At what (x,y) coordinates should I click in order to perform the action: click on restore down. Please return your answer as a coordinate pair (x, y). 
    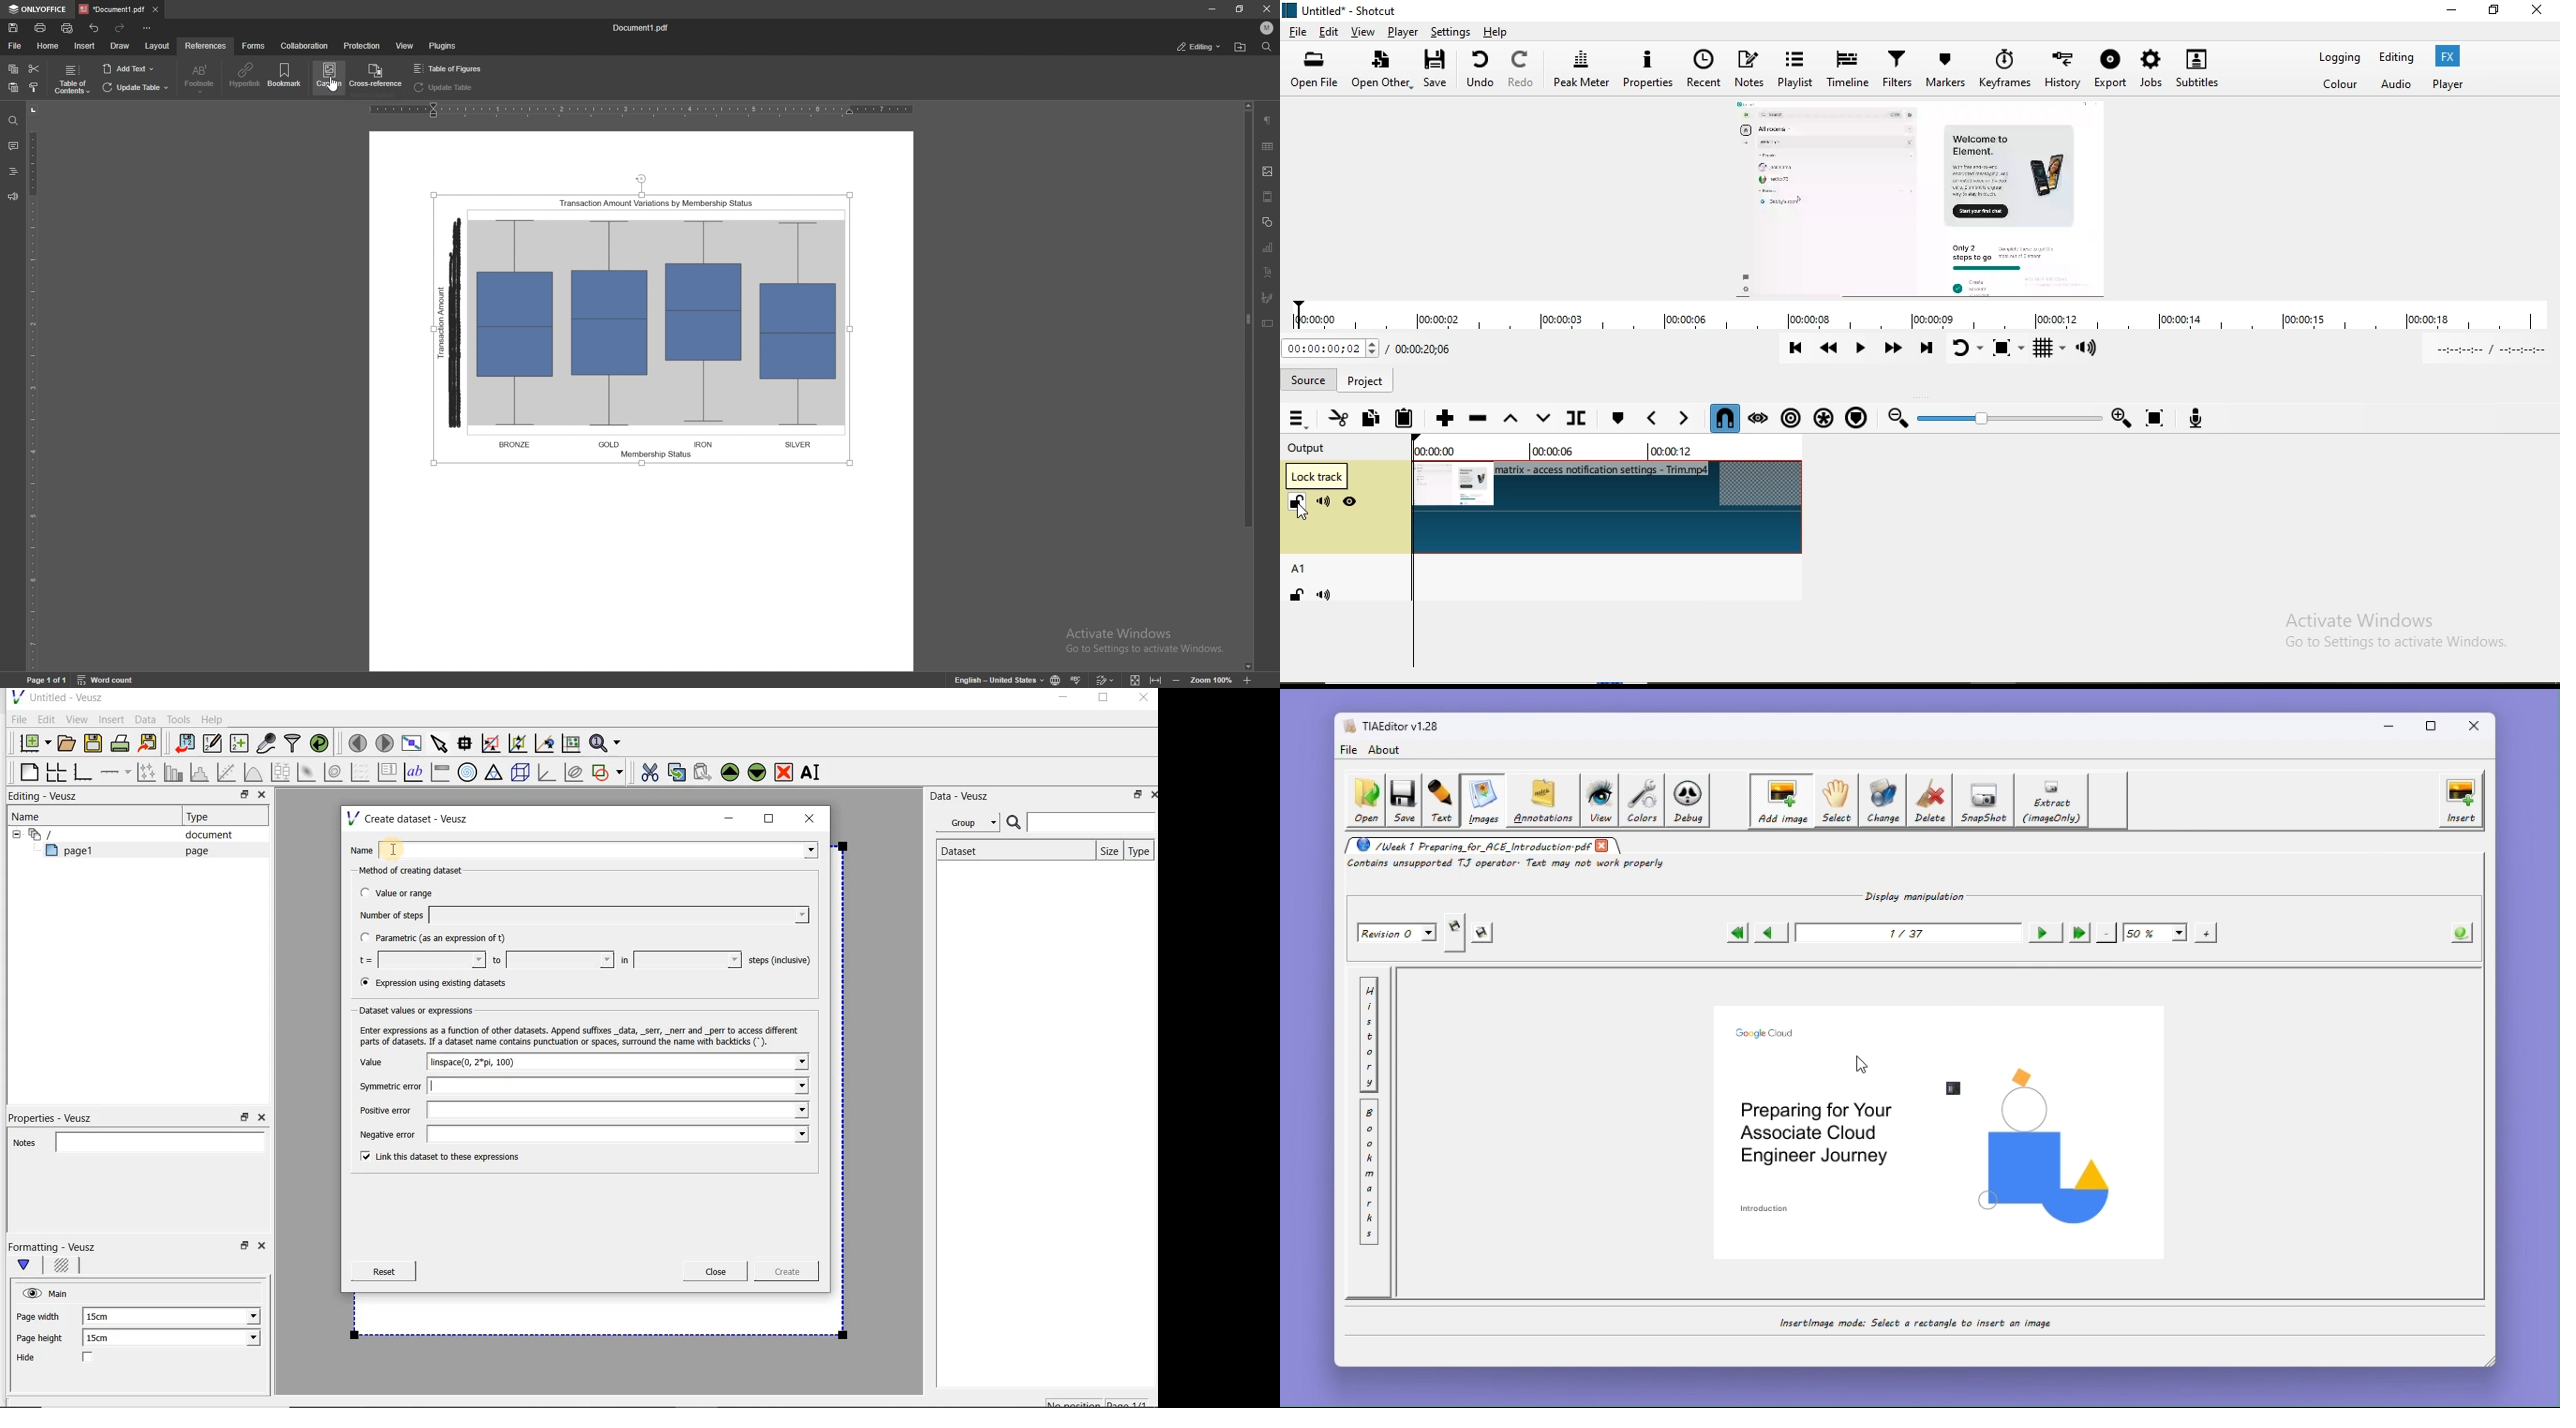
    Looking at the image, I should click on (243, 1249).